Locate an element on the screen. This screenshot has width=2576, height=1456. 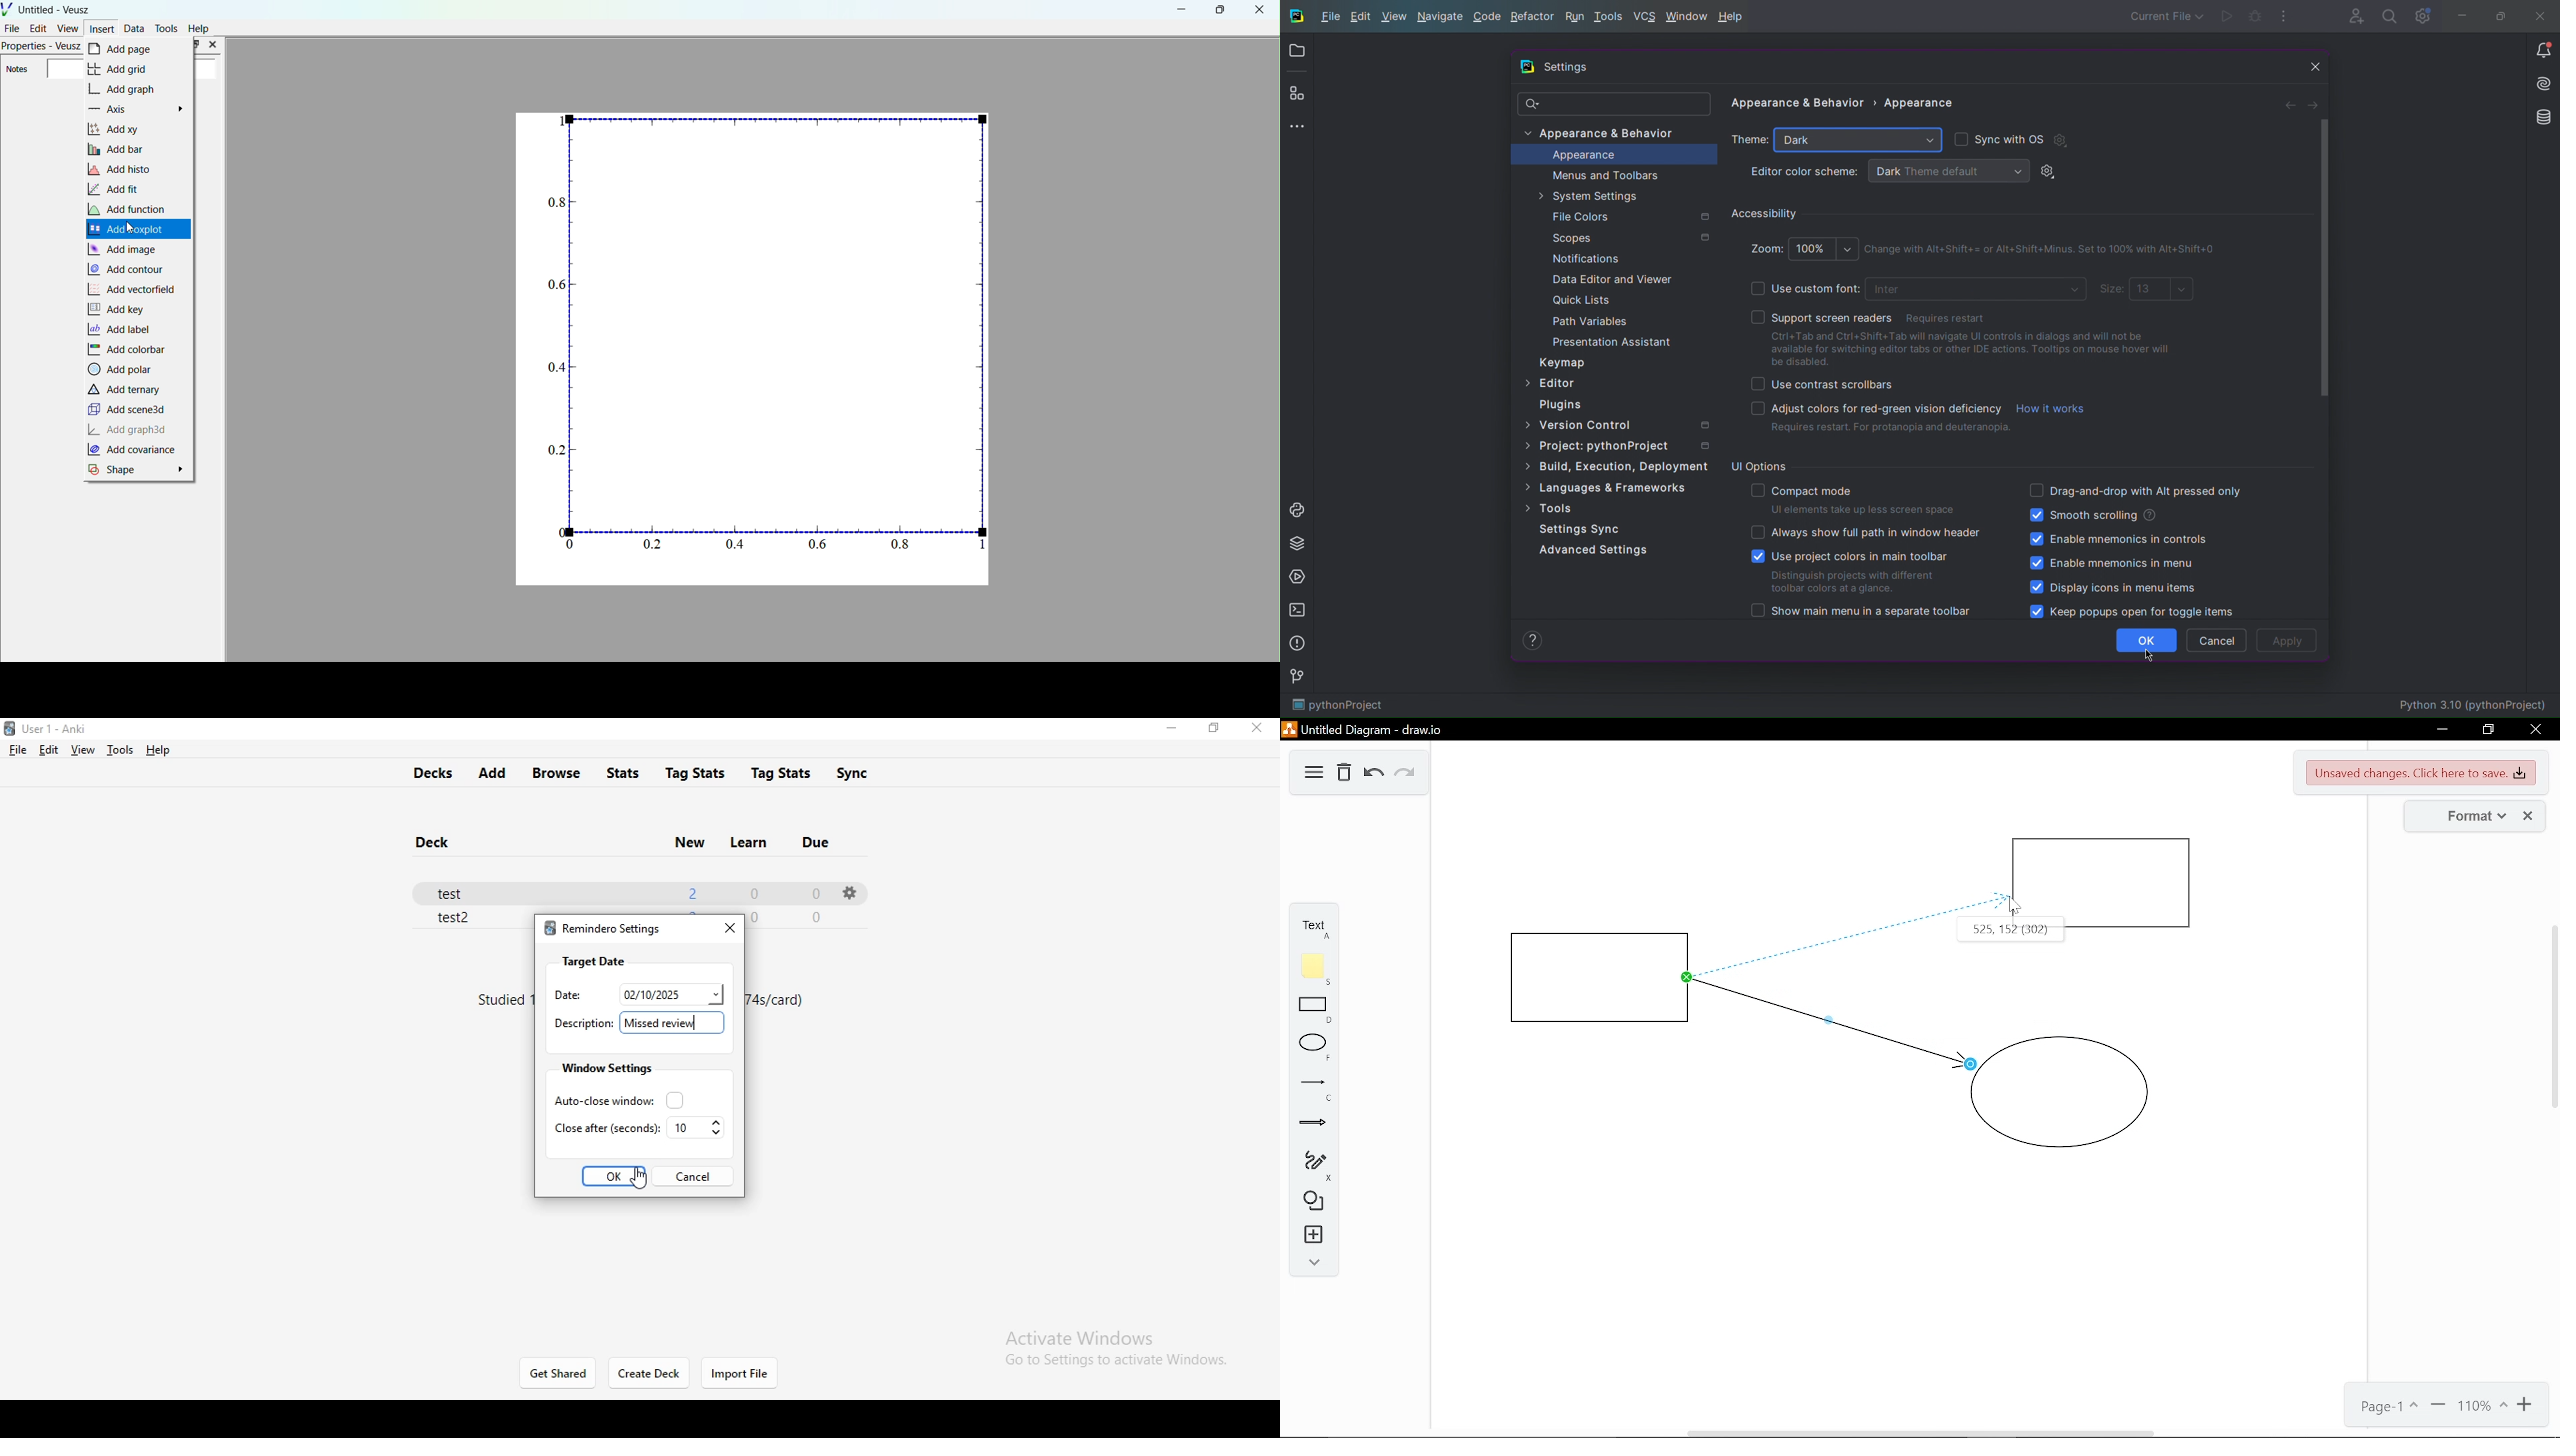
due is located at coordinates (819, 840).